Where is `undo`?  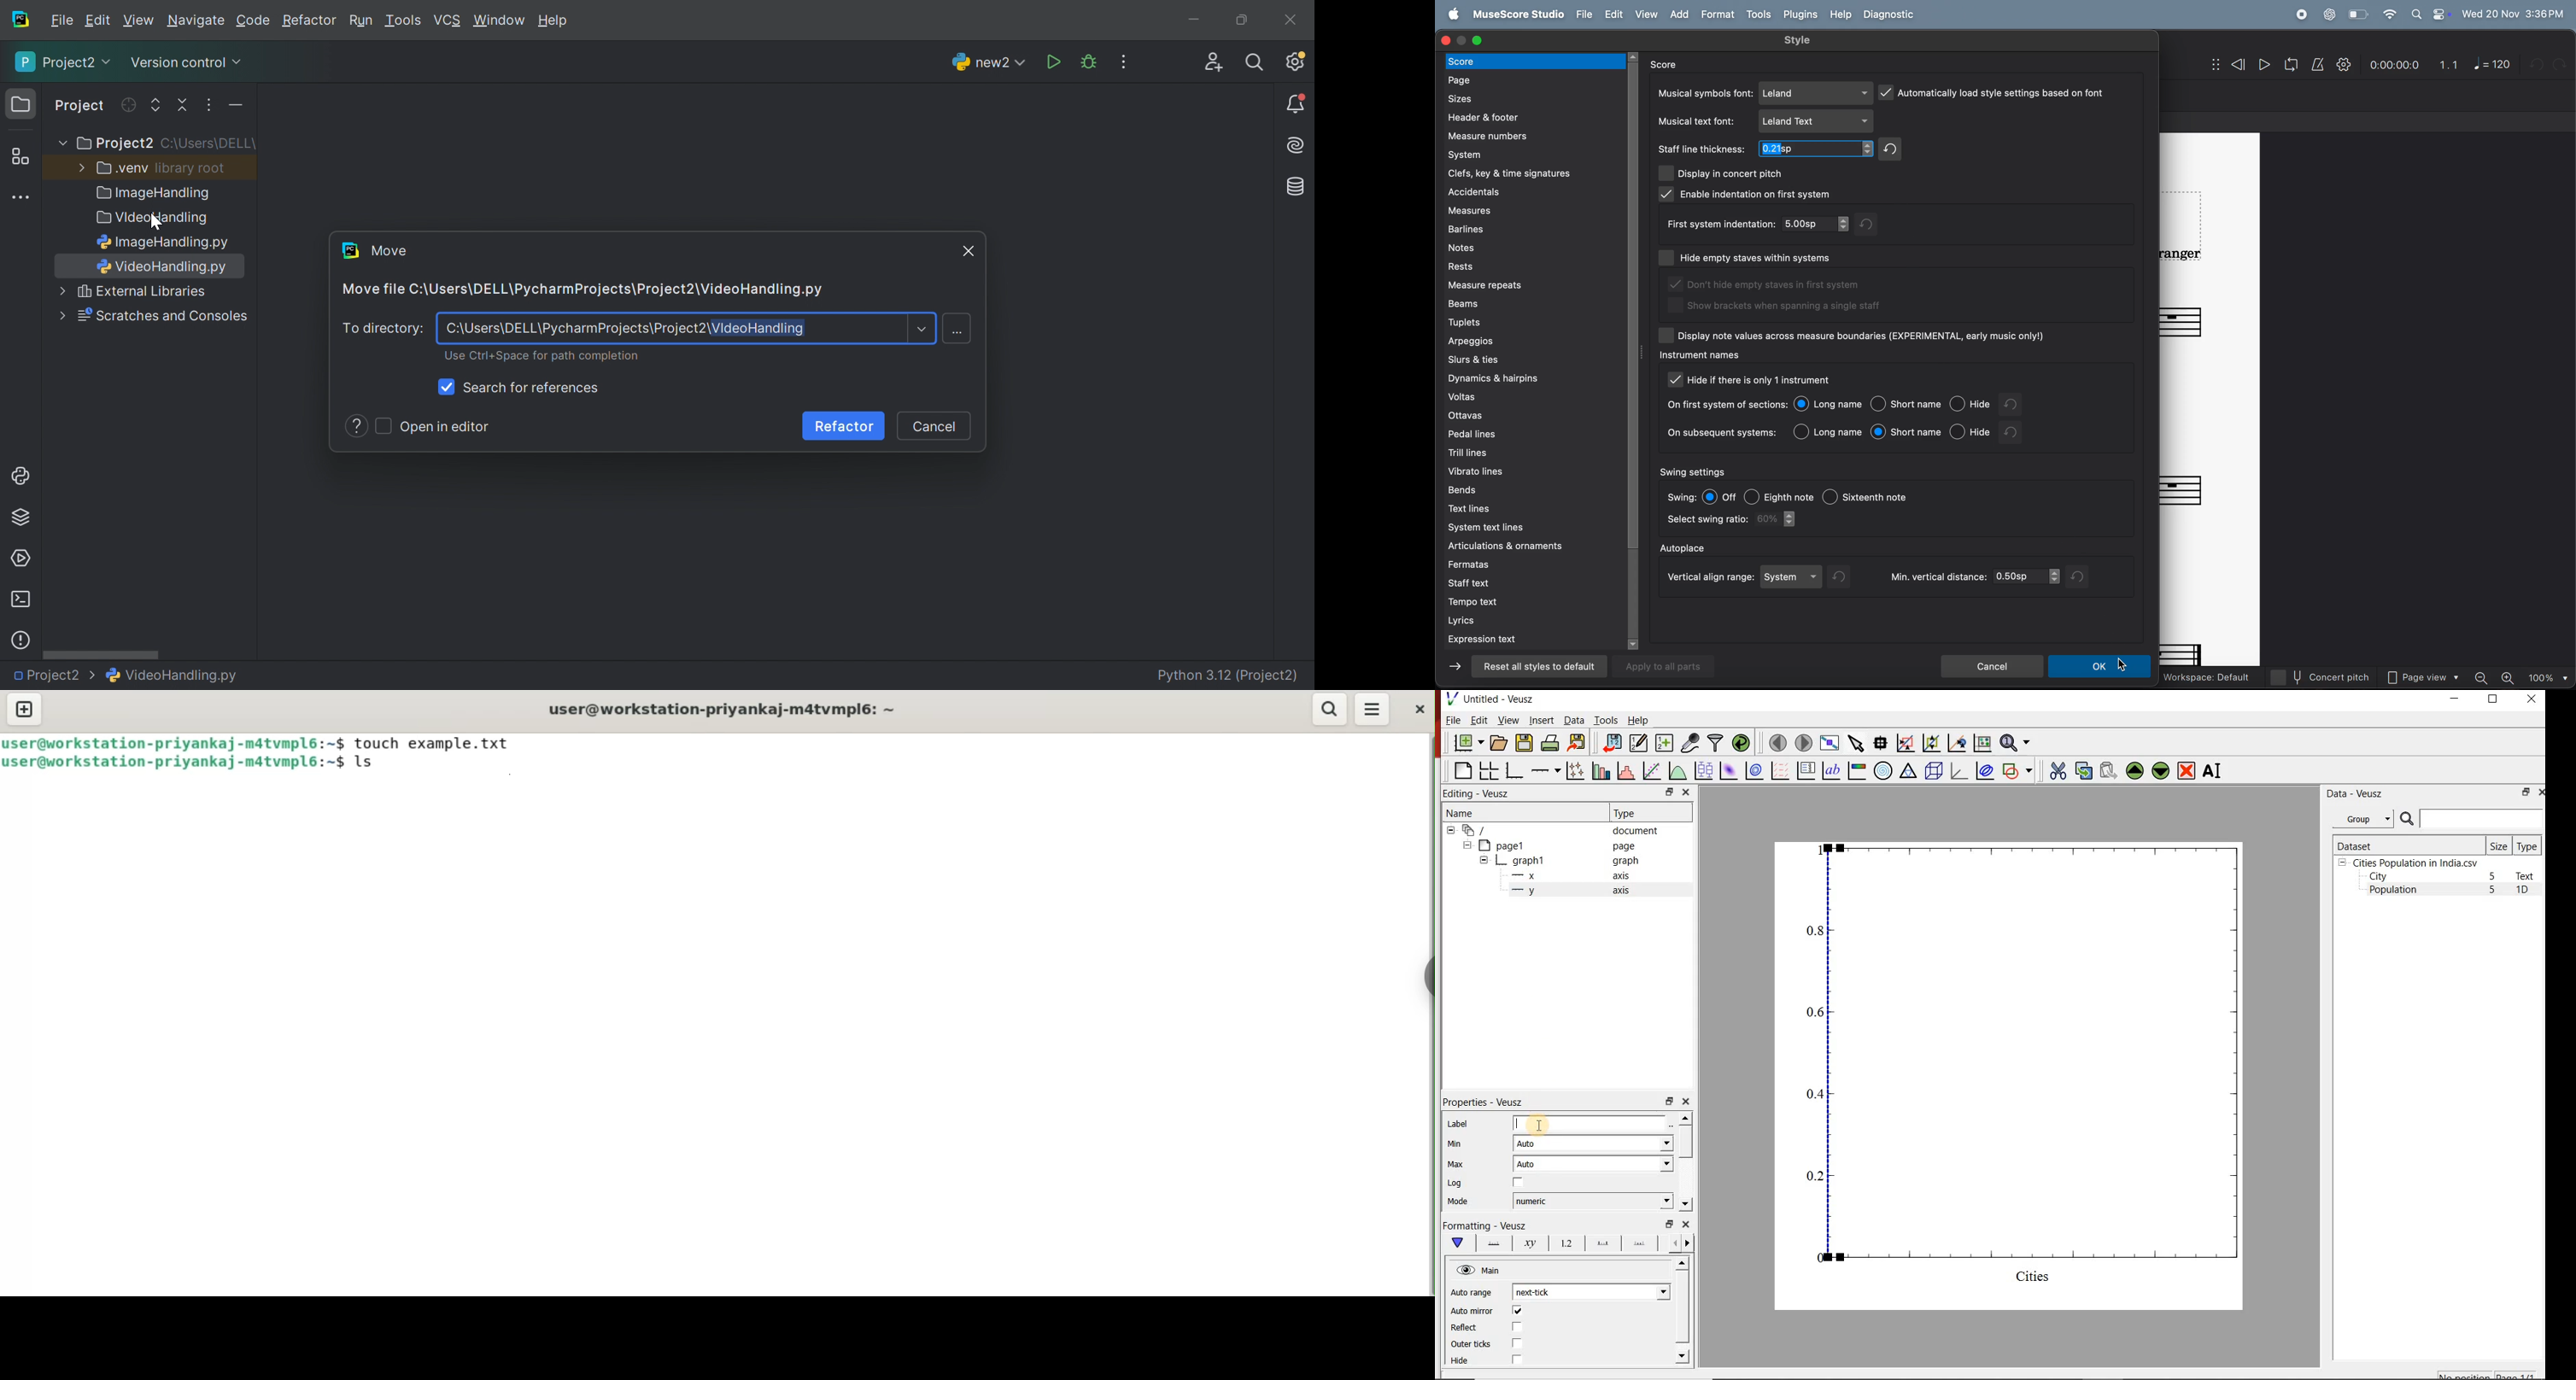
undo is located at coordinates (2014, 433).